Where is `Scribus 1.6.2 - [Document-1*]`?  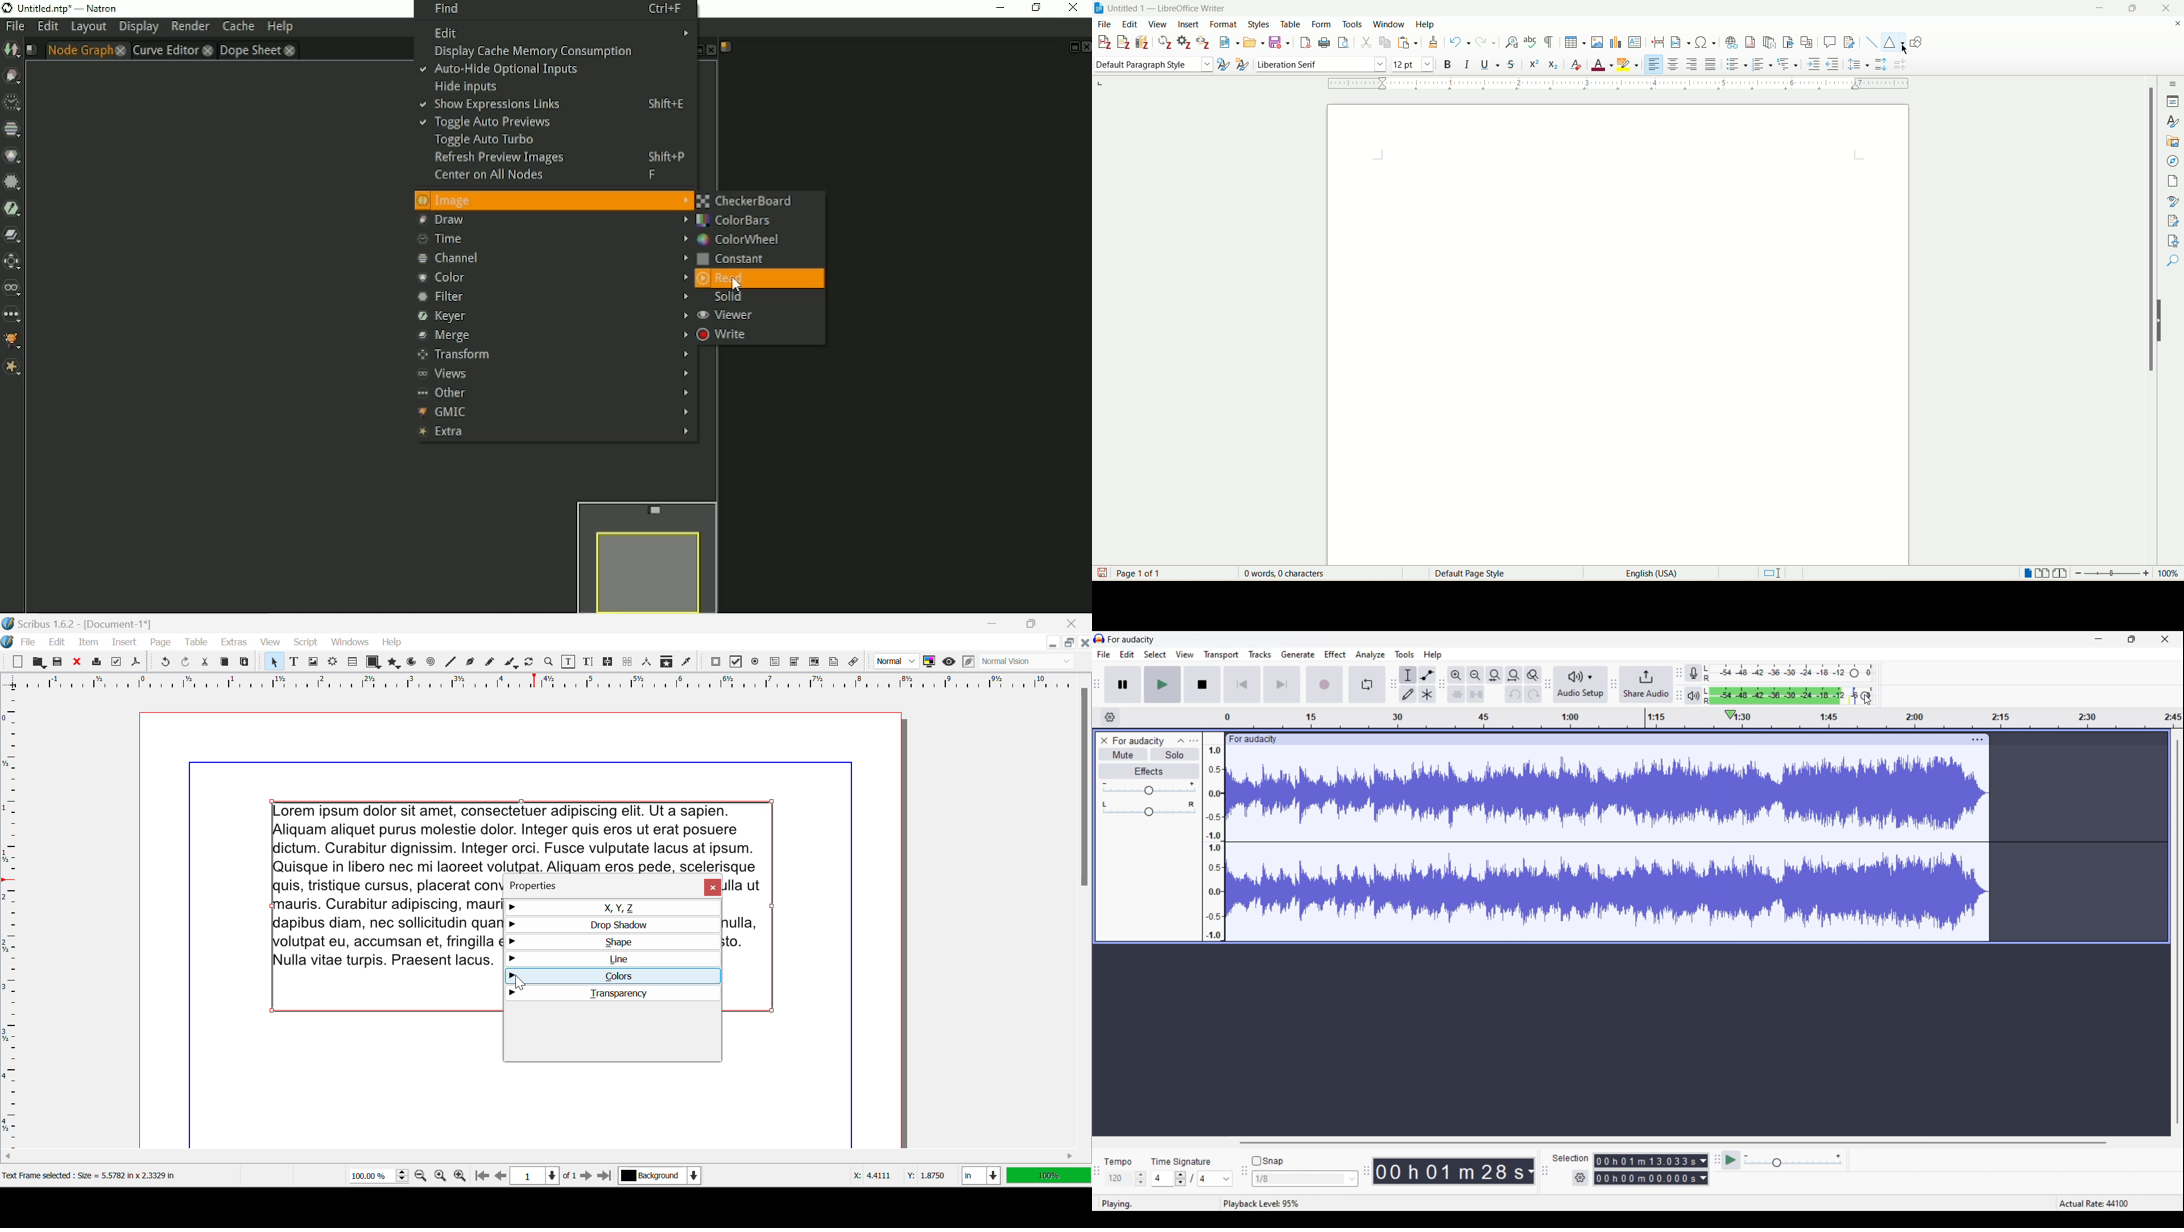
Scribus 1.6.2 - [Document-1*] is located at coordinates (77, 623).